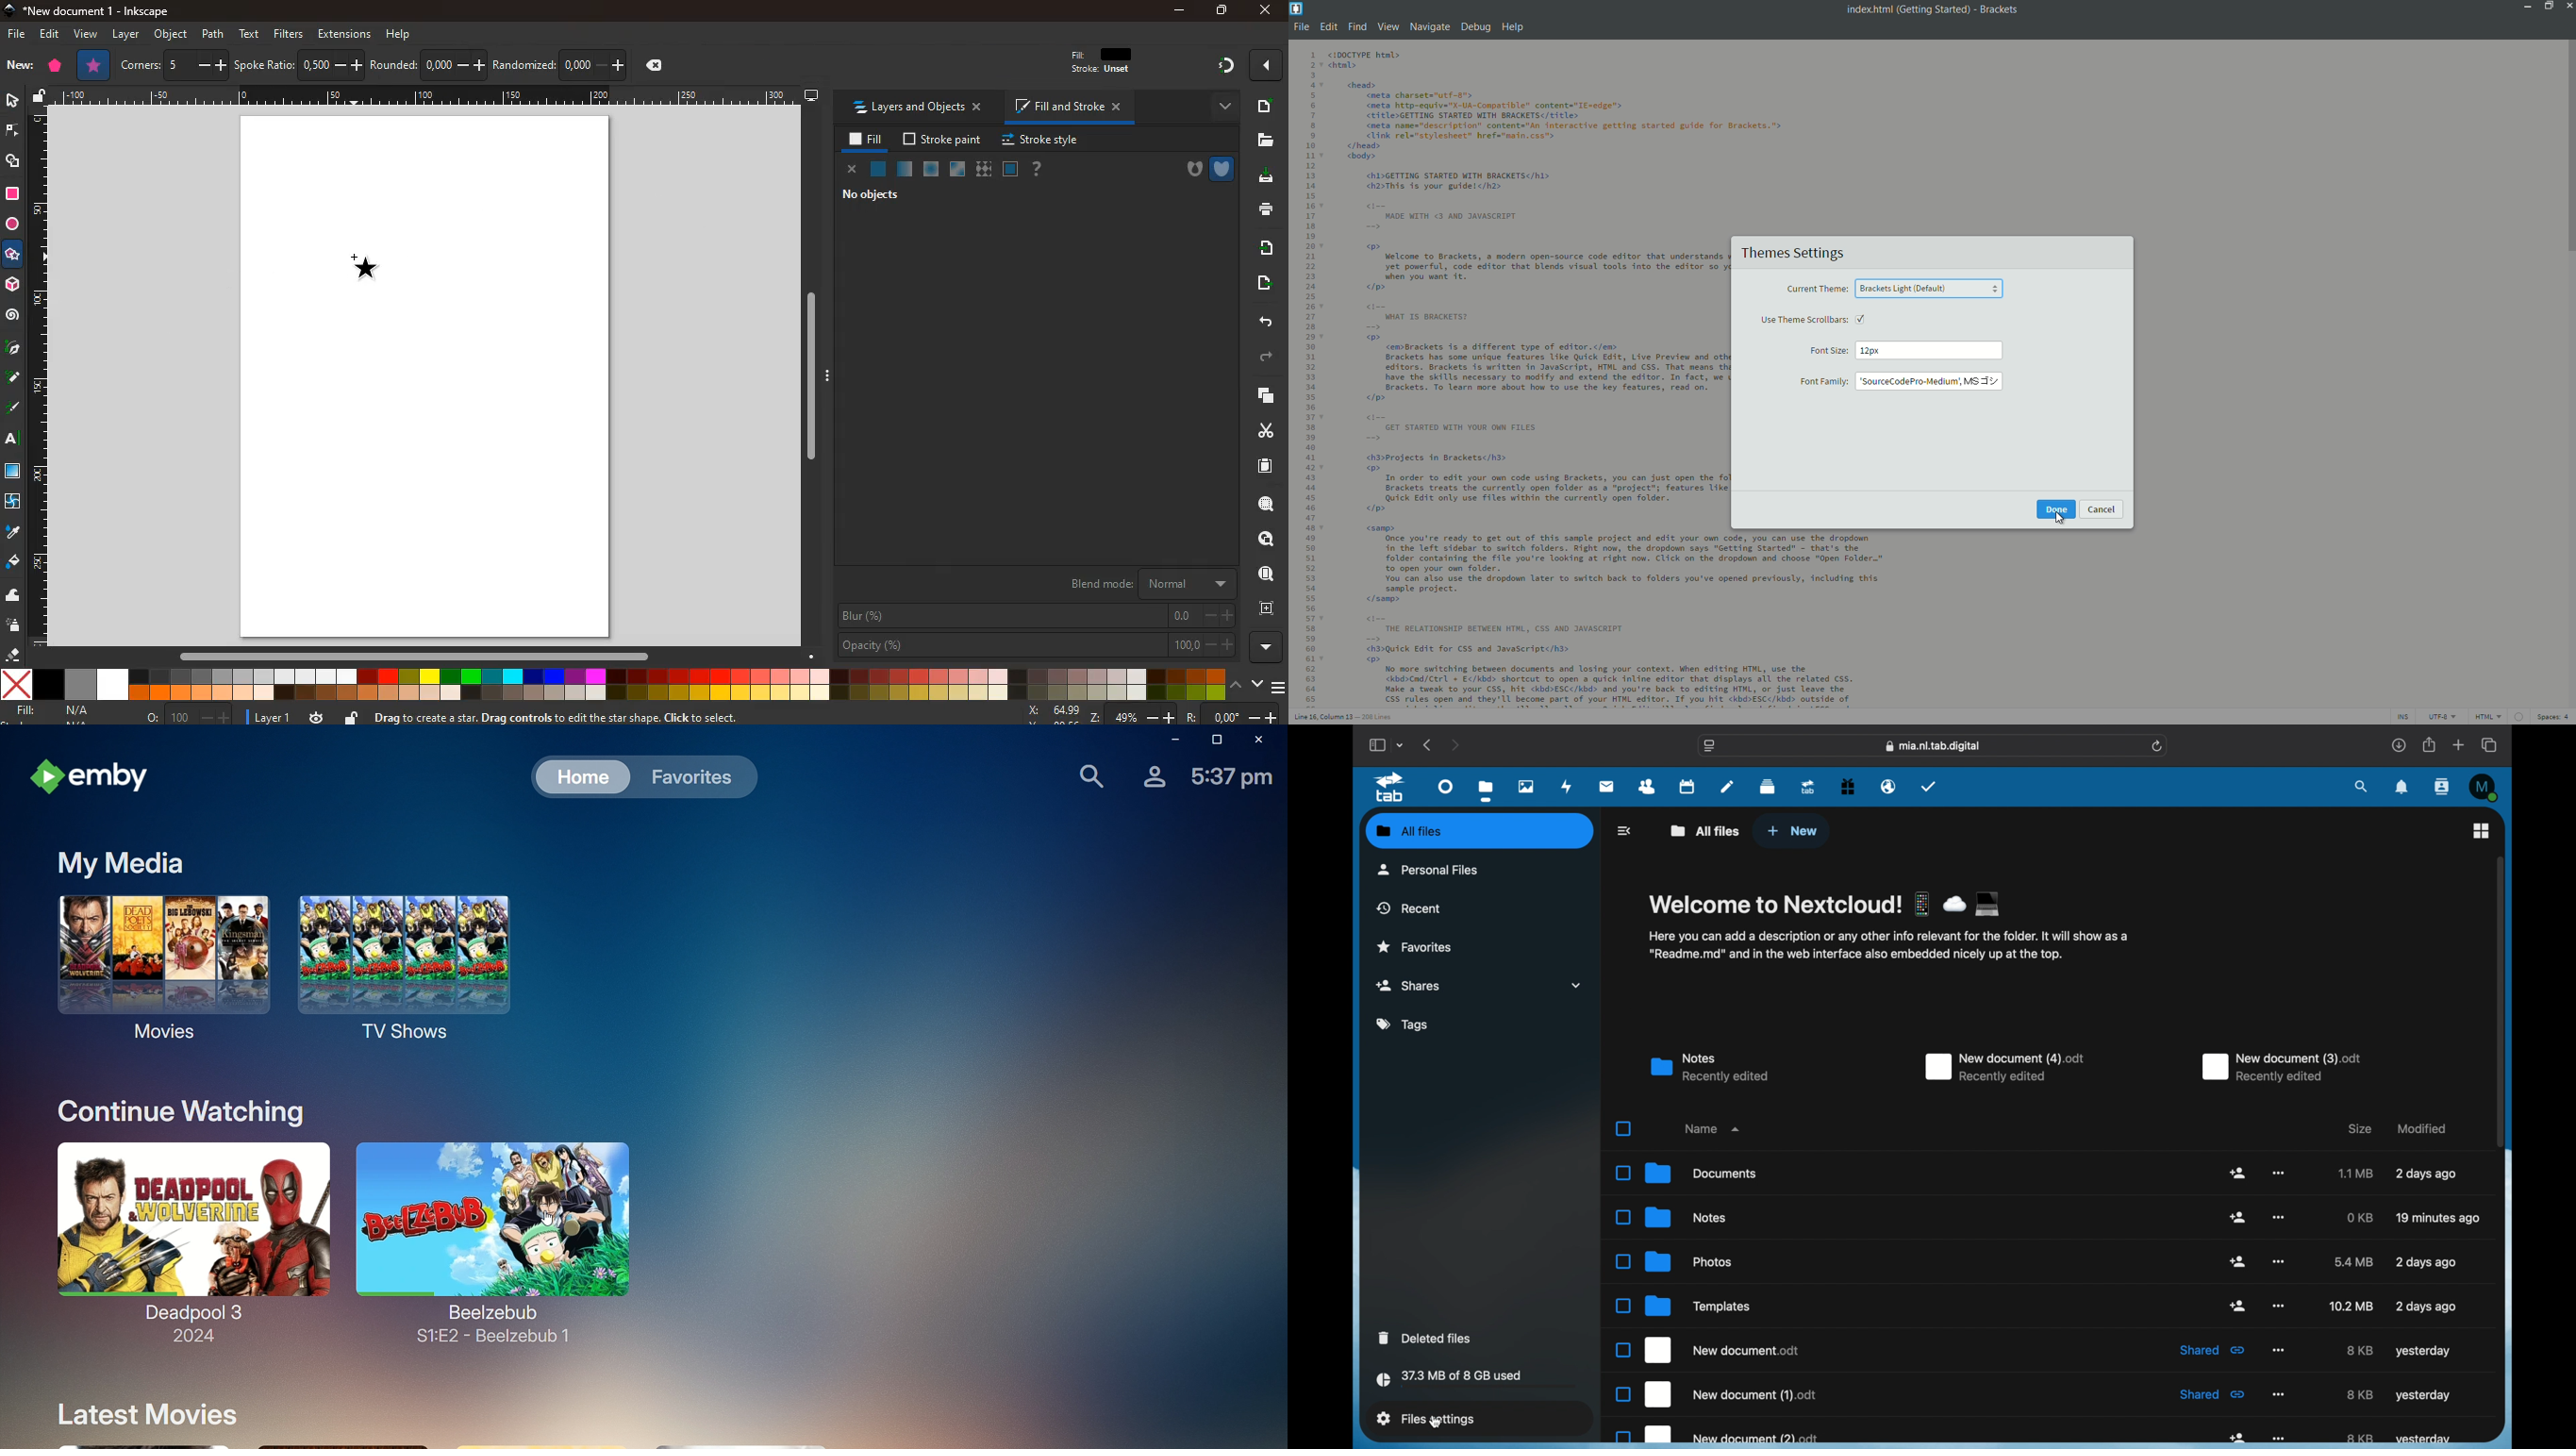 This screenshot has width=2576, height=1456. What do you see at coordinates (1042, 169) in the screenshot?
I see `help` at bounding box center [1042, 169].